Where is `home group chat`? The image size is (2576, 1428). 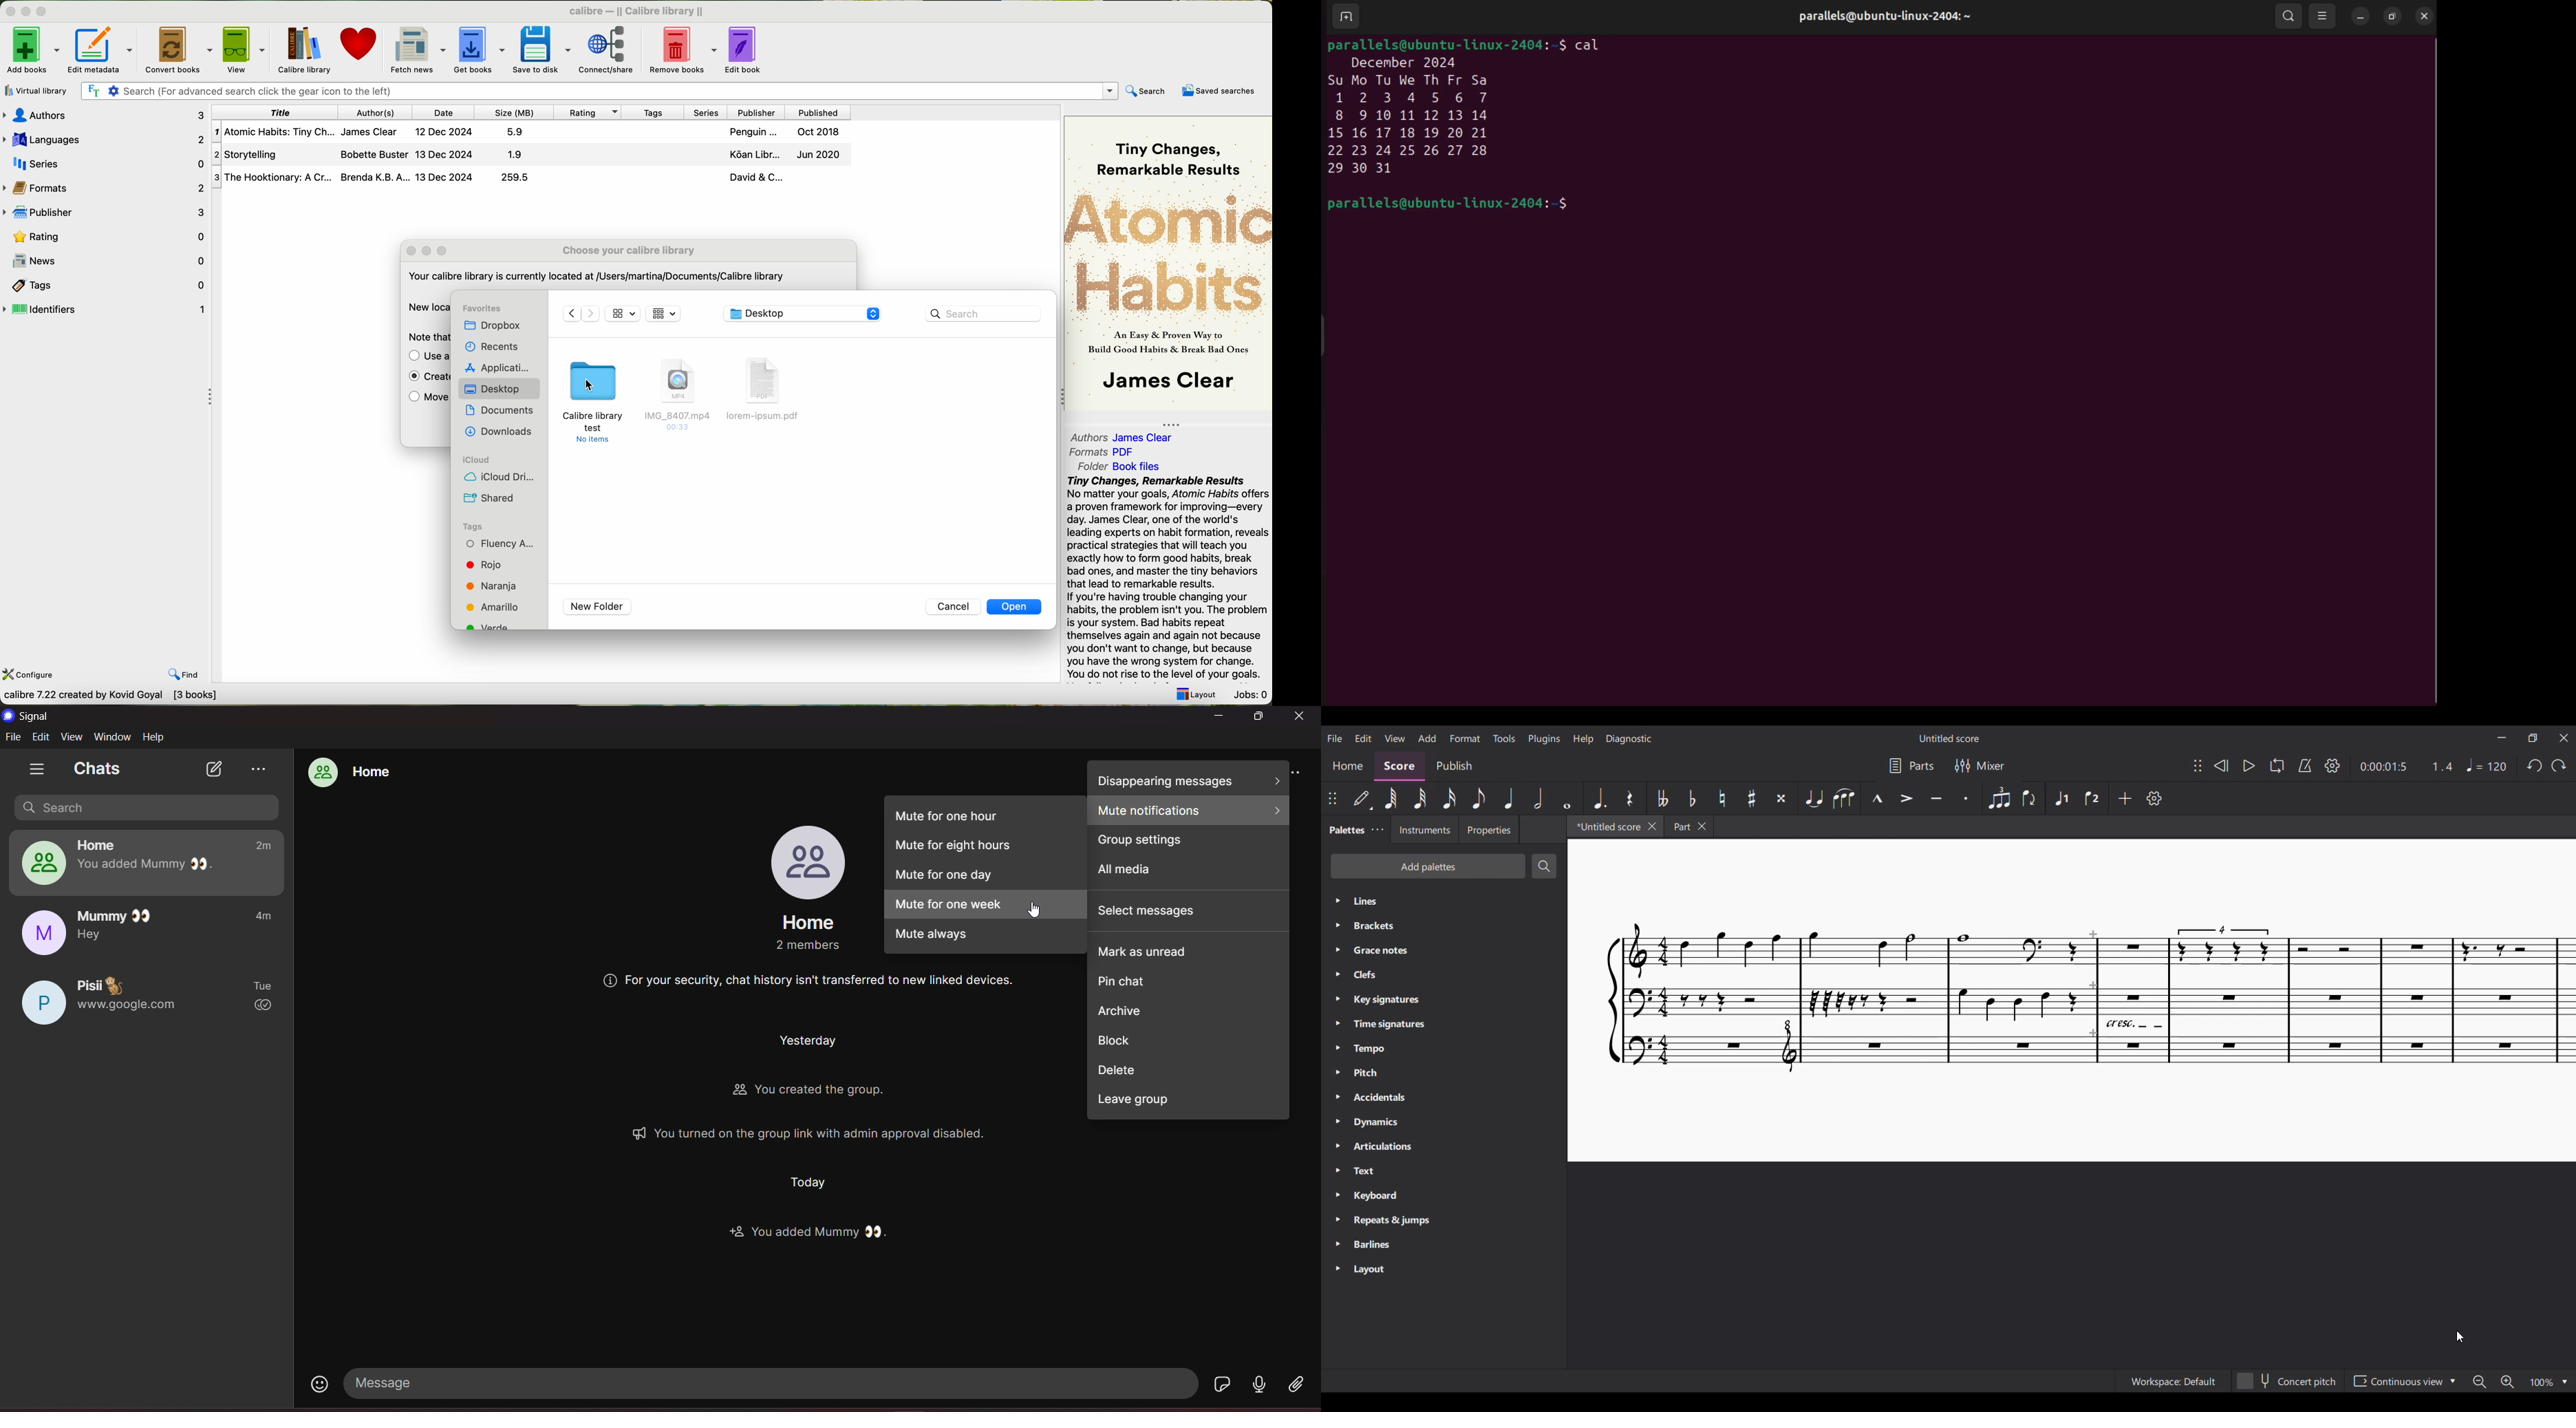
home group chat is located at coordinates (151, 862).